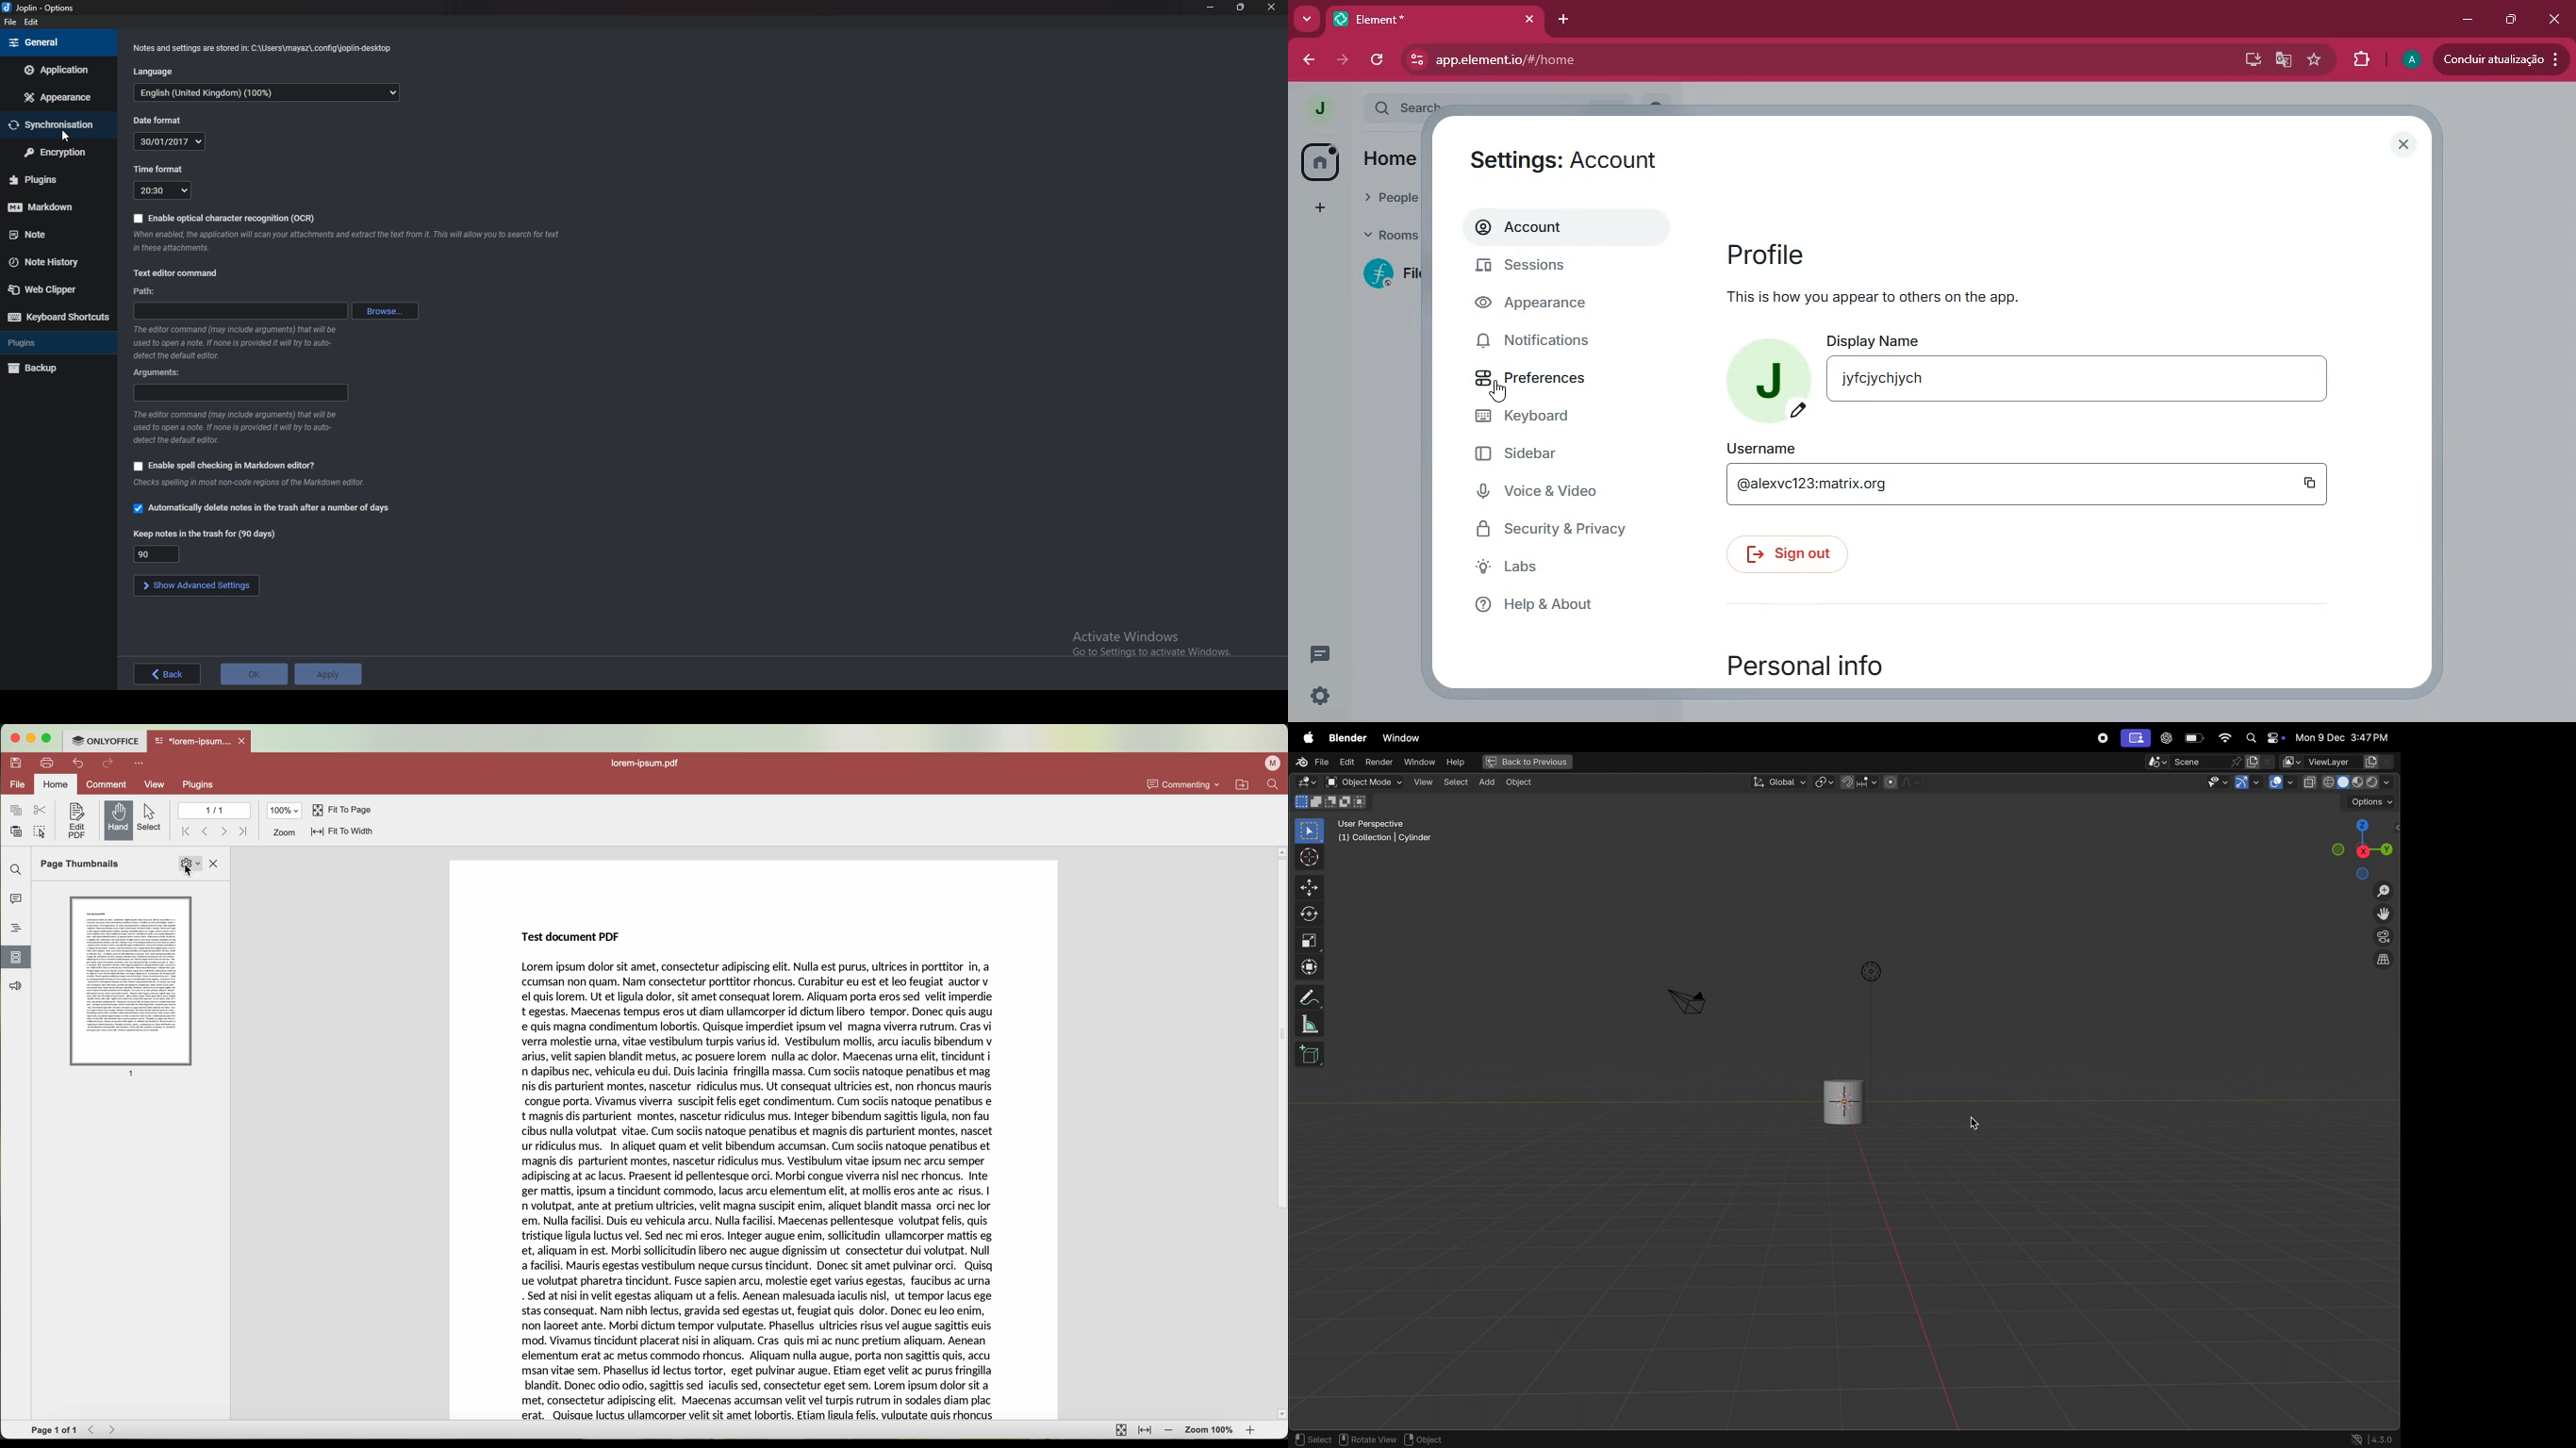 This screenshot has height=1456, width=2576. What do you see at coordinates (49, 343) in the screenshot?
I see `plugins` at bounding box center [49, 343].